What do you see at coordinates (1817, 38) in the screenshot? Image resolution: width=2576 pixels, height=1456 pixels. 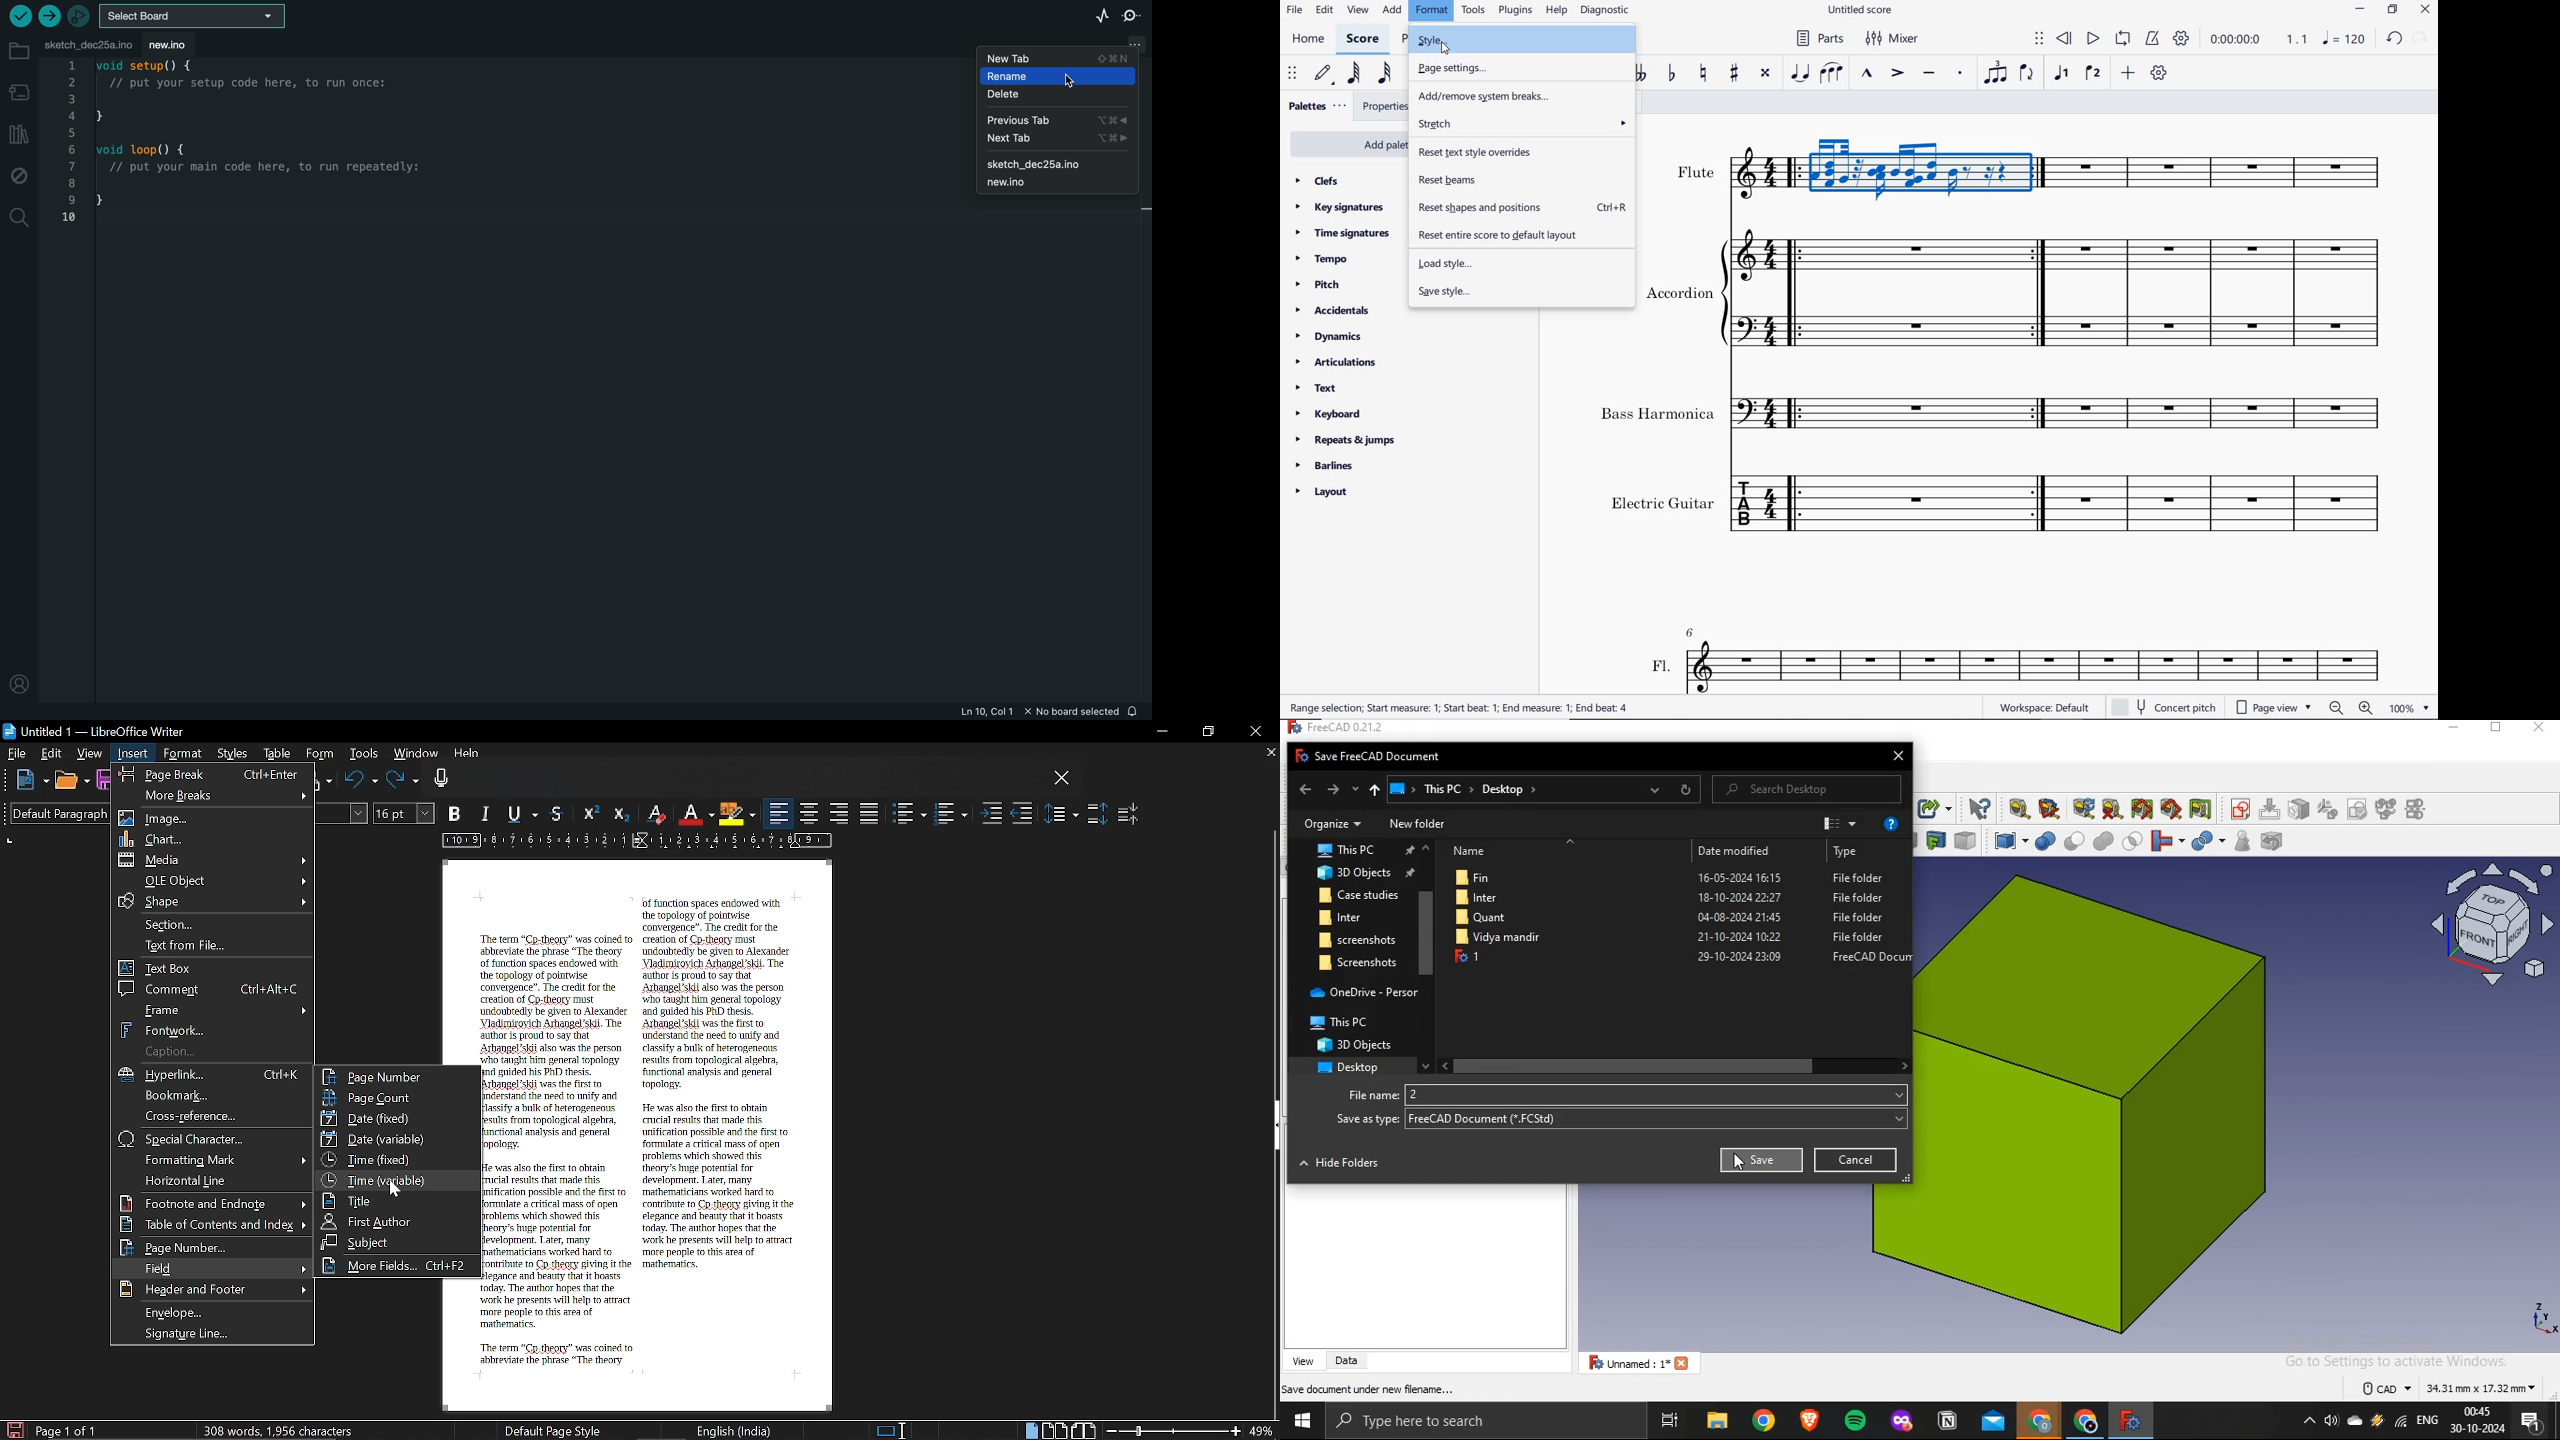 I see `parts` at bounding box center [1817, 38].